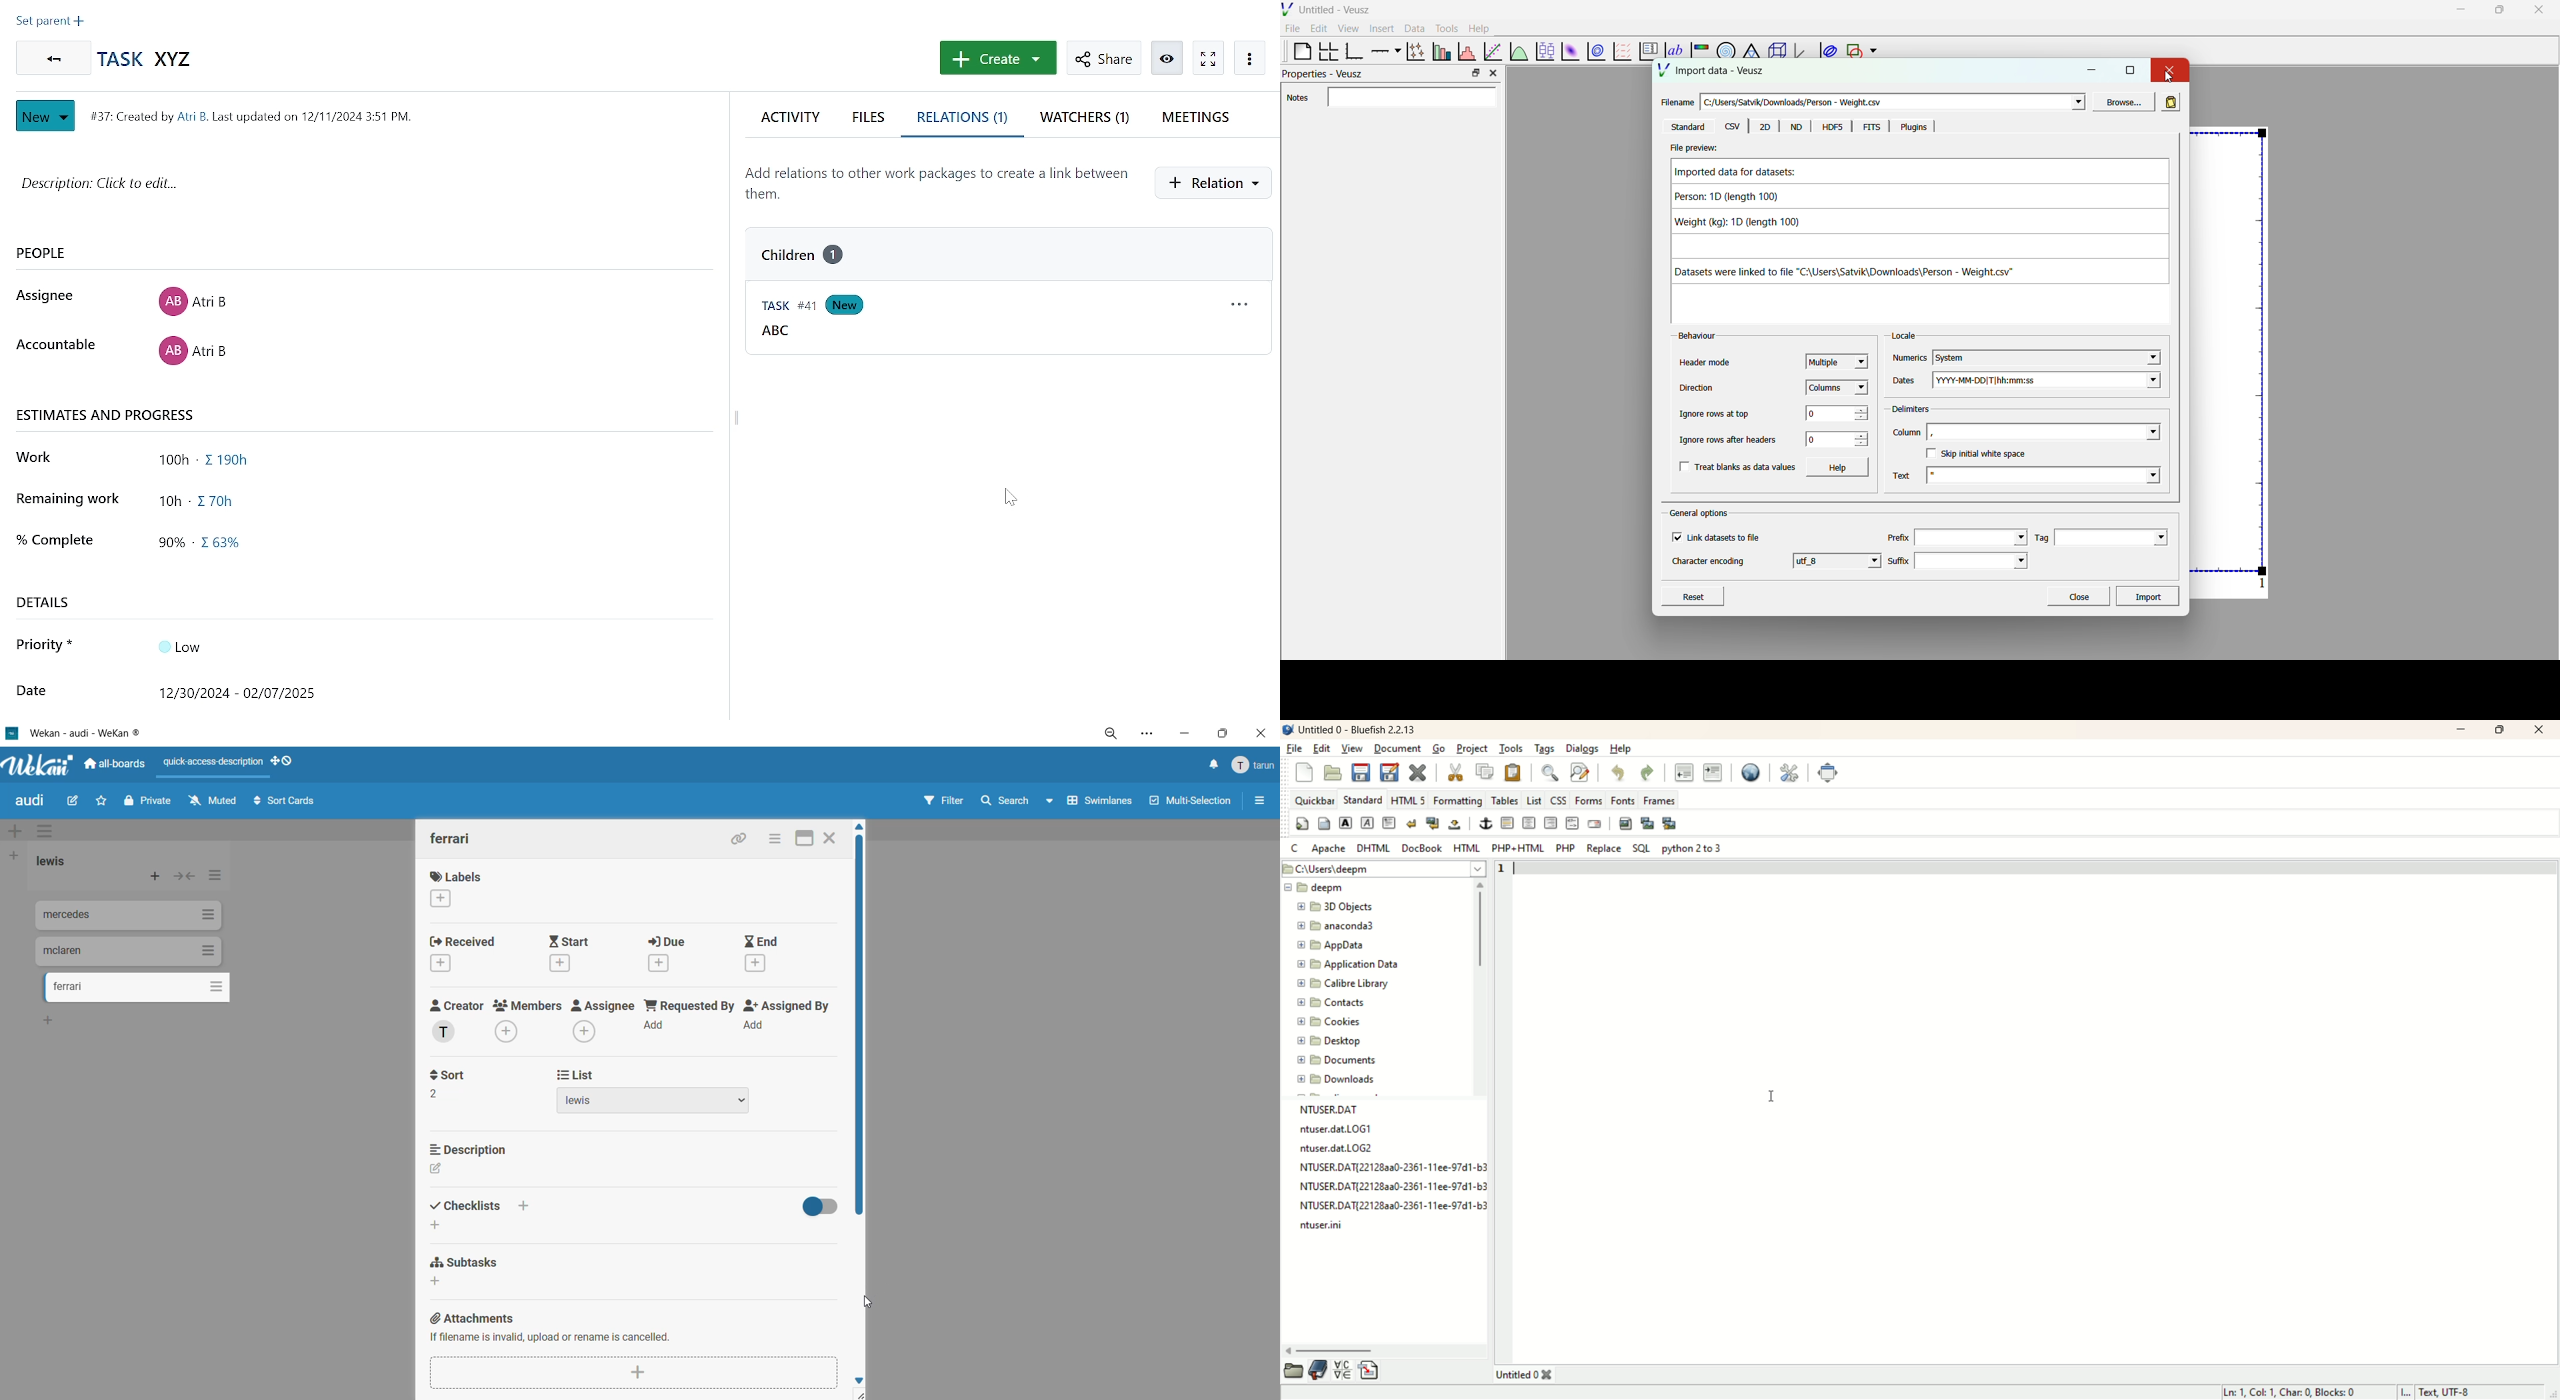 This screenshot has width=2576, height=1400. I want to click on minimize, so click(2457, 731).